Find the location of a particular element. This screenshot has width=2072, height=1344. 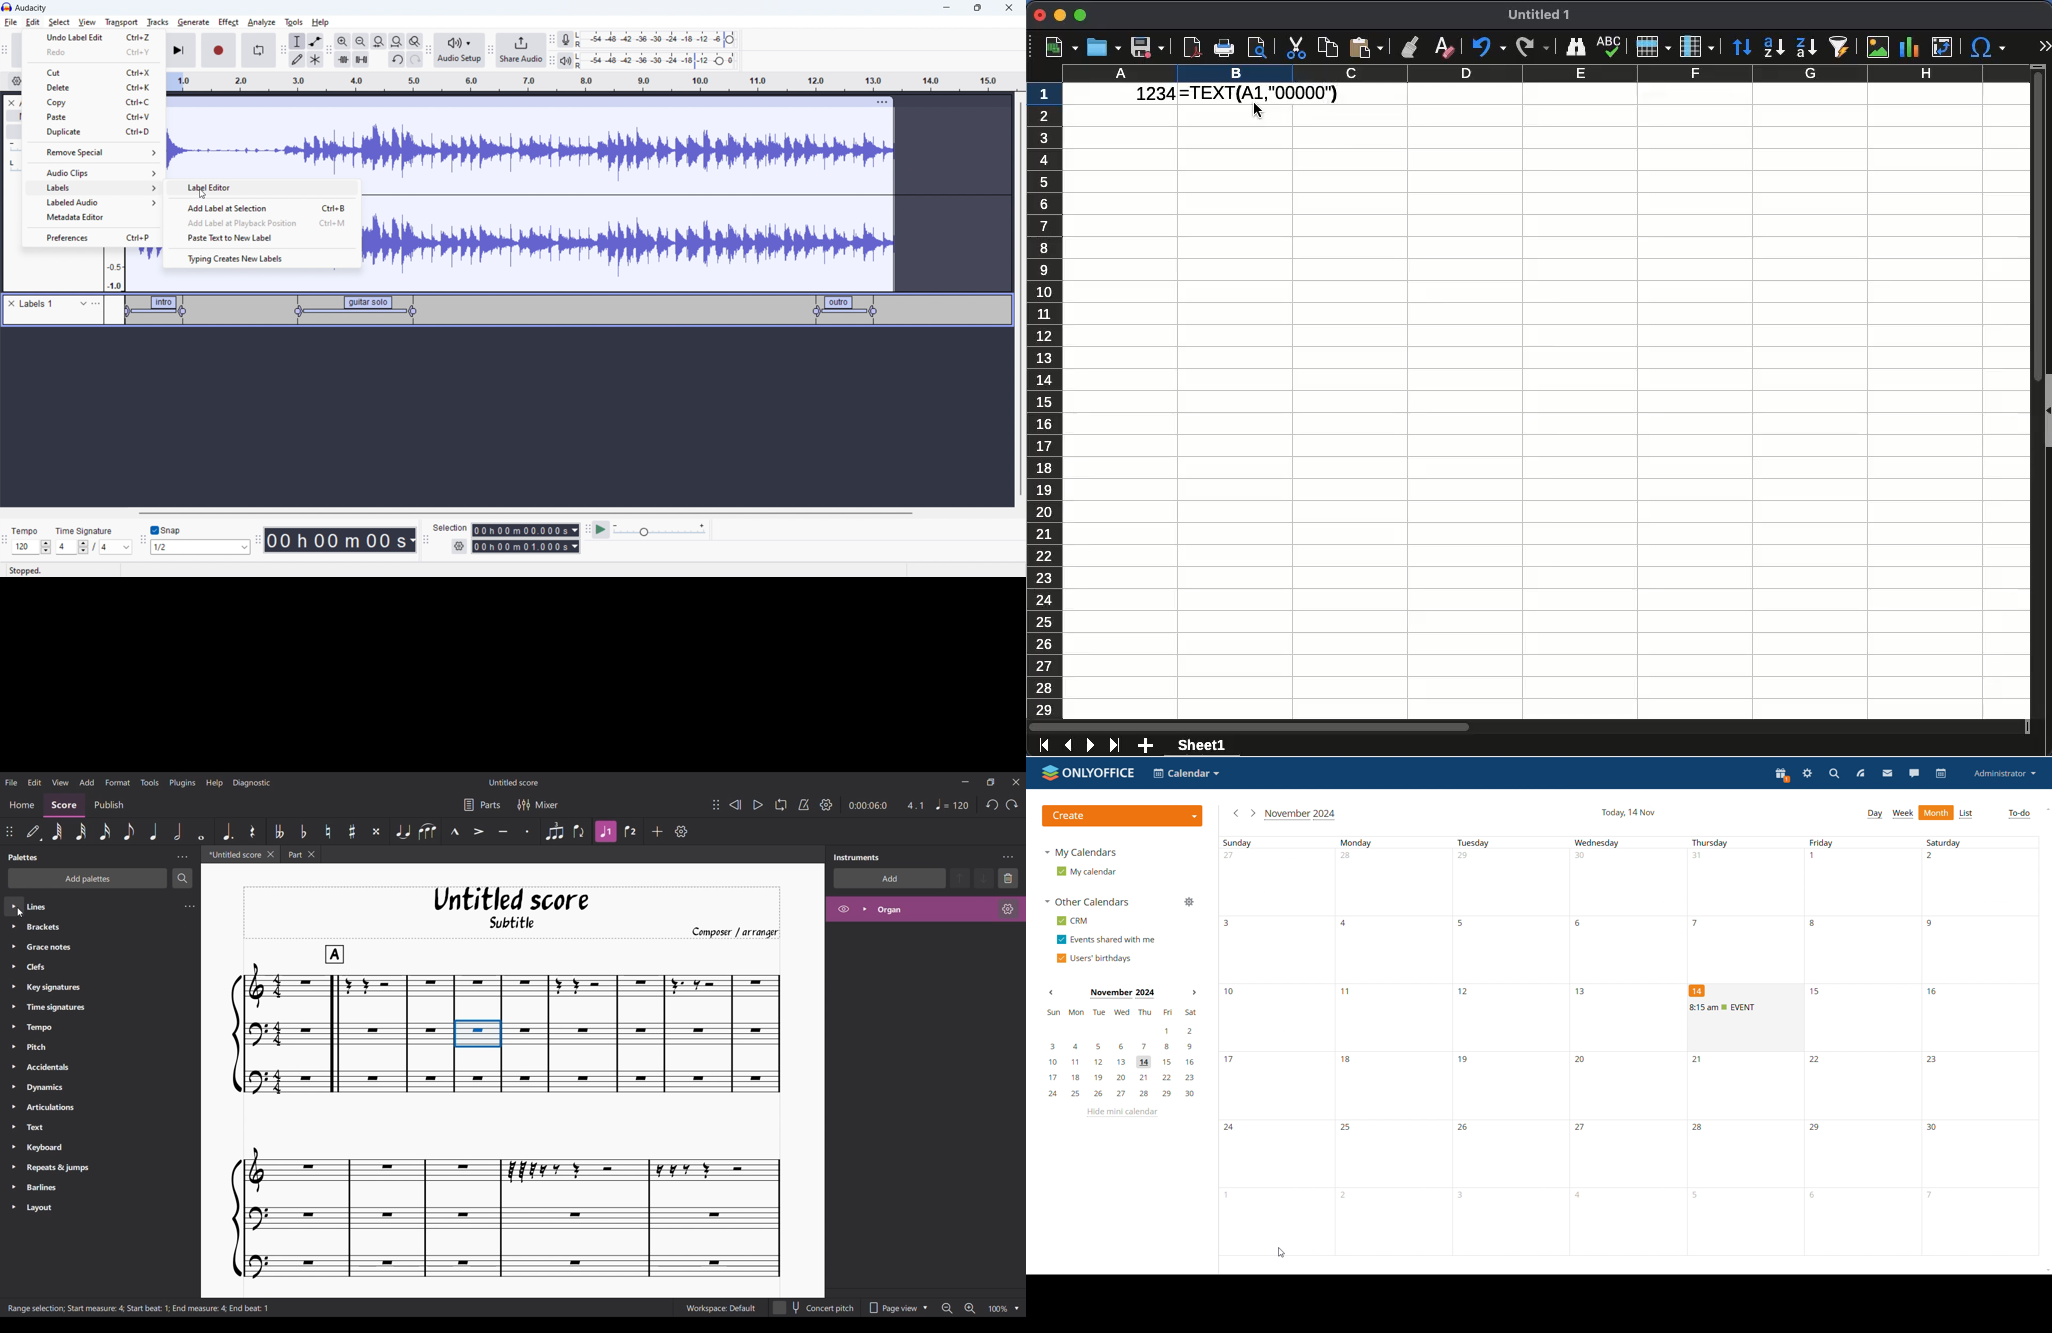

analyze is located at coordinates (260, 23).